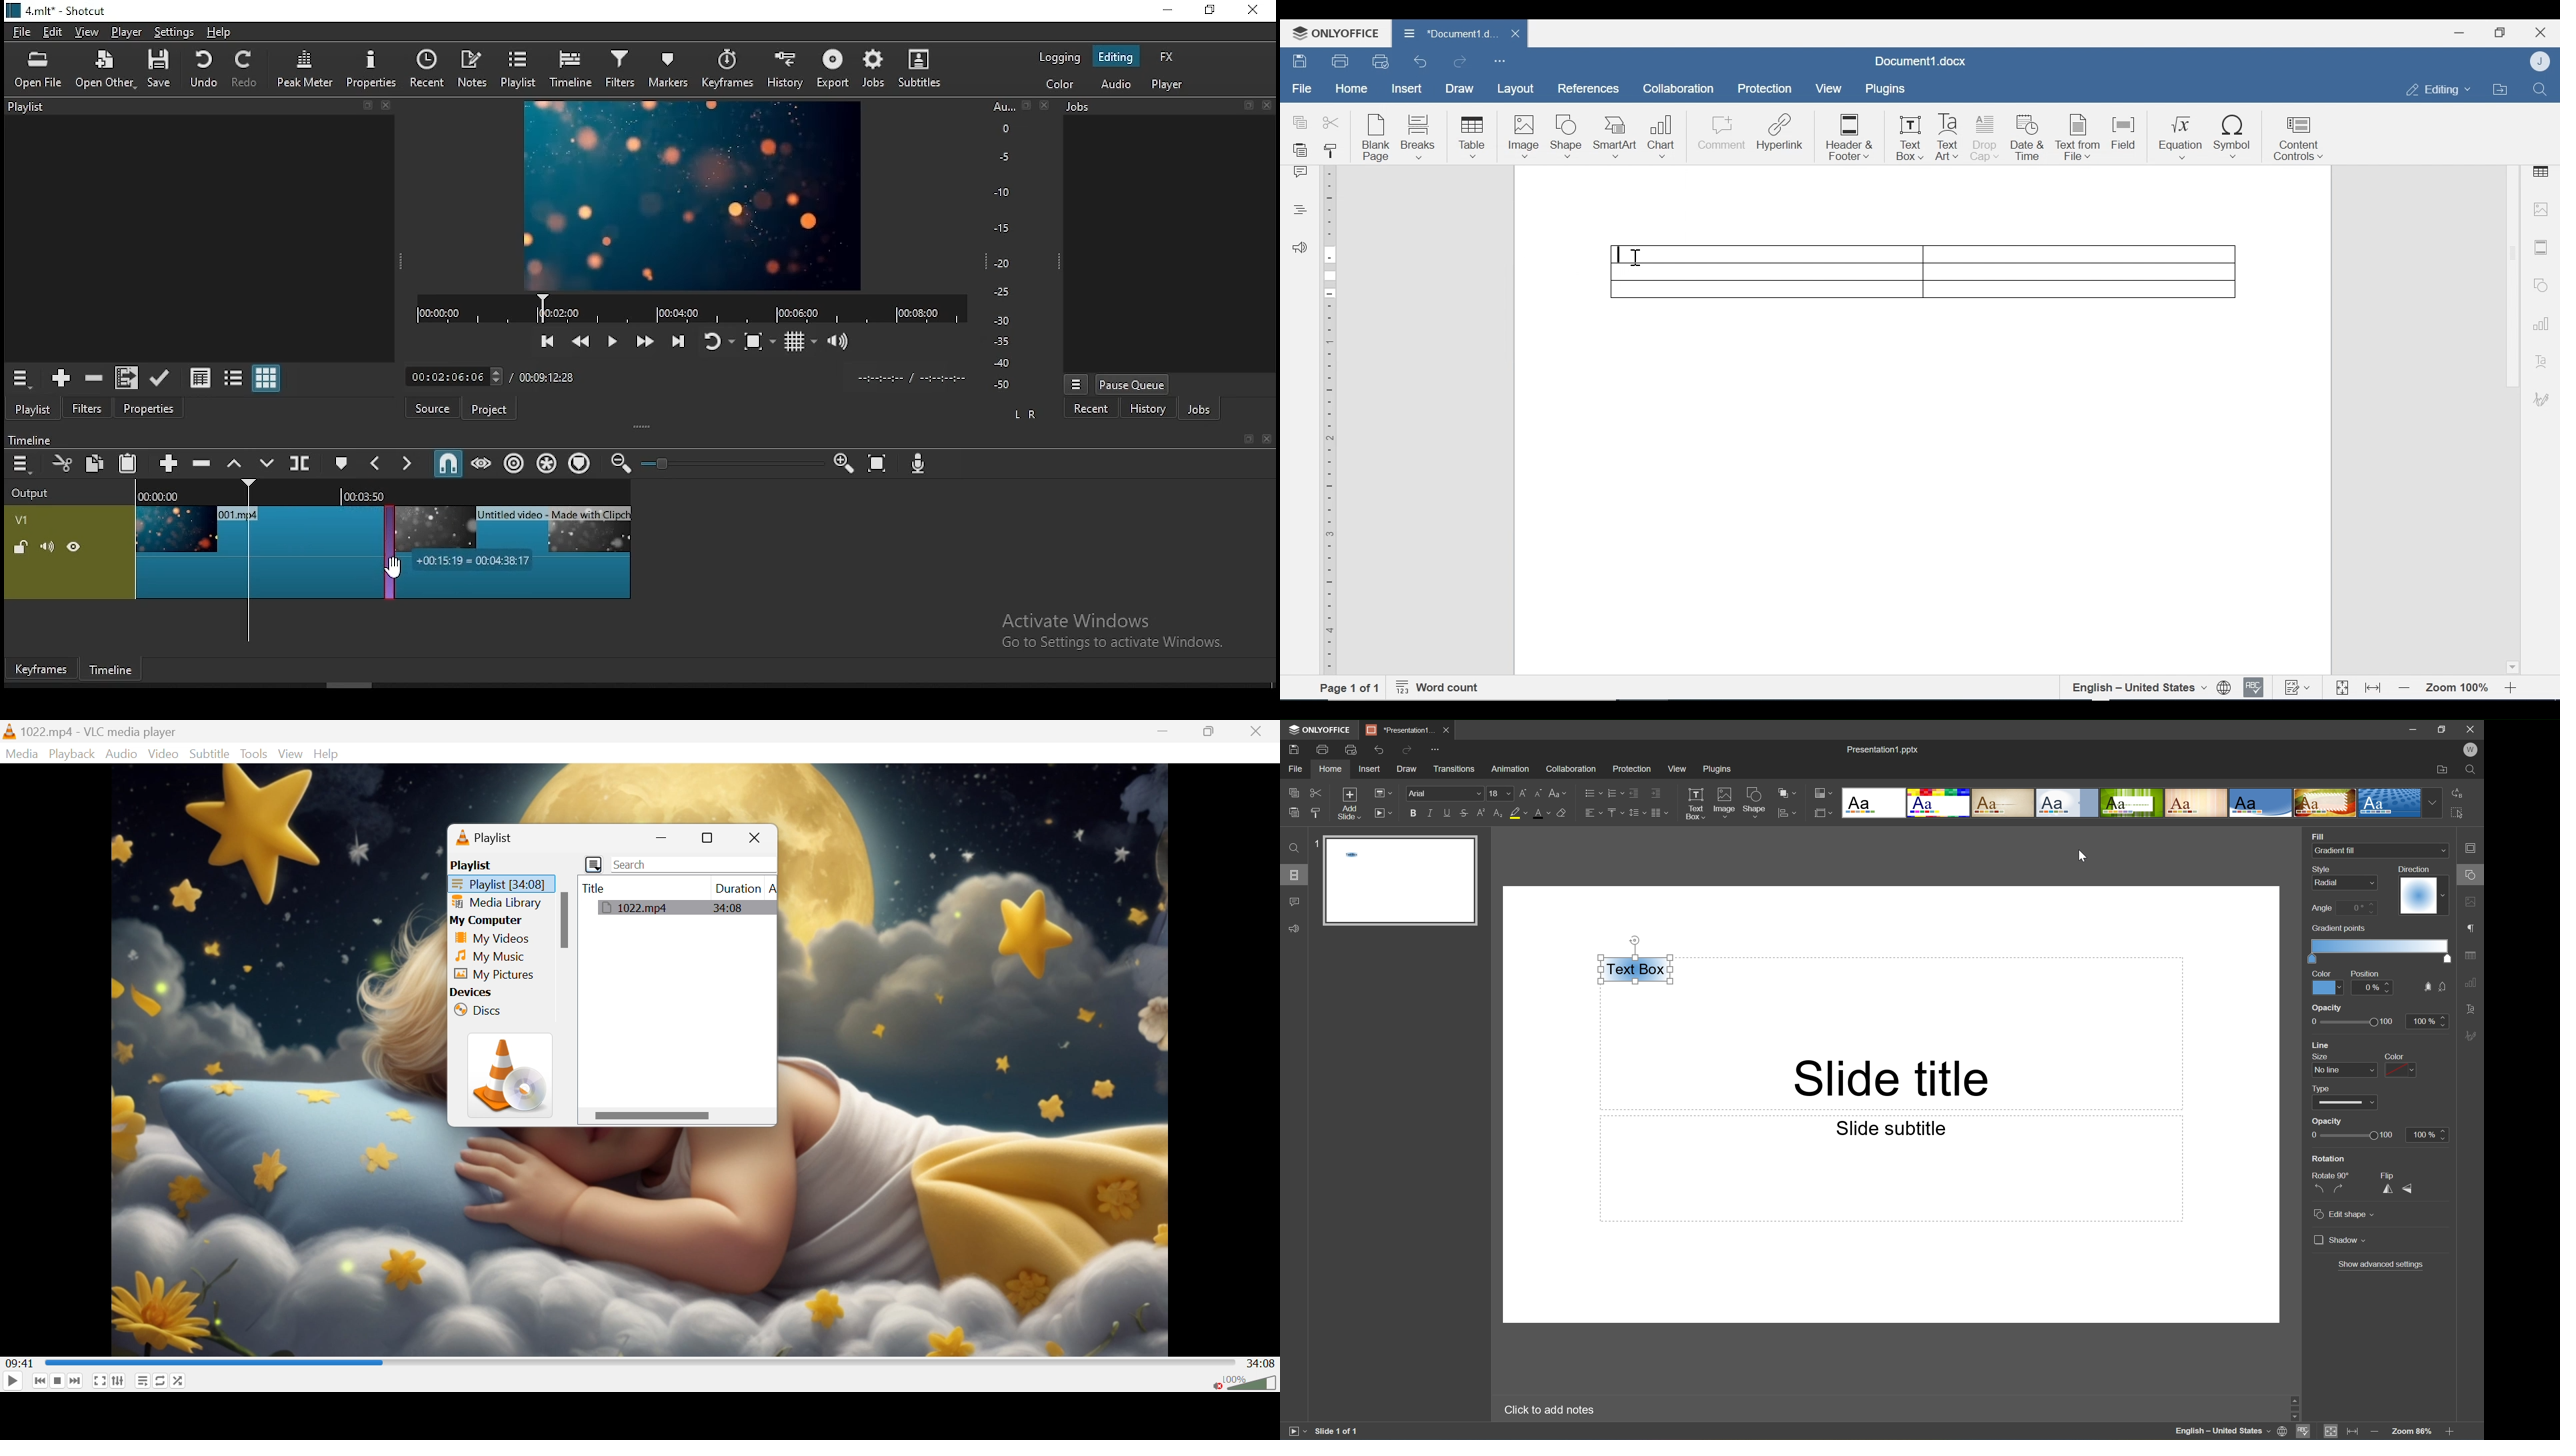 The width and height of the screenshot is (2576, 1456). What do you see at coordinates (639, 907) in the screenshot?
I see `1022.mp4` at bounding box center [639, 907].